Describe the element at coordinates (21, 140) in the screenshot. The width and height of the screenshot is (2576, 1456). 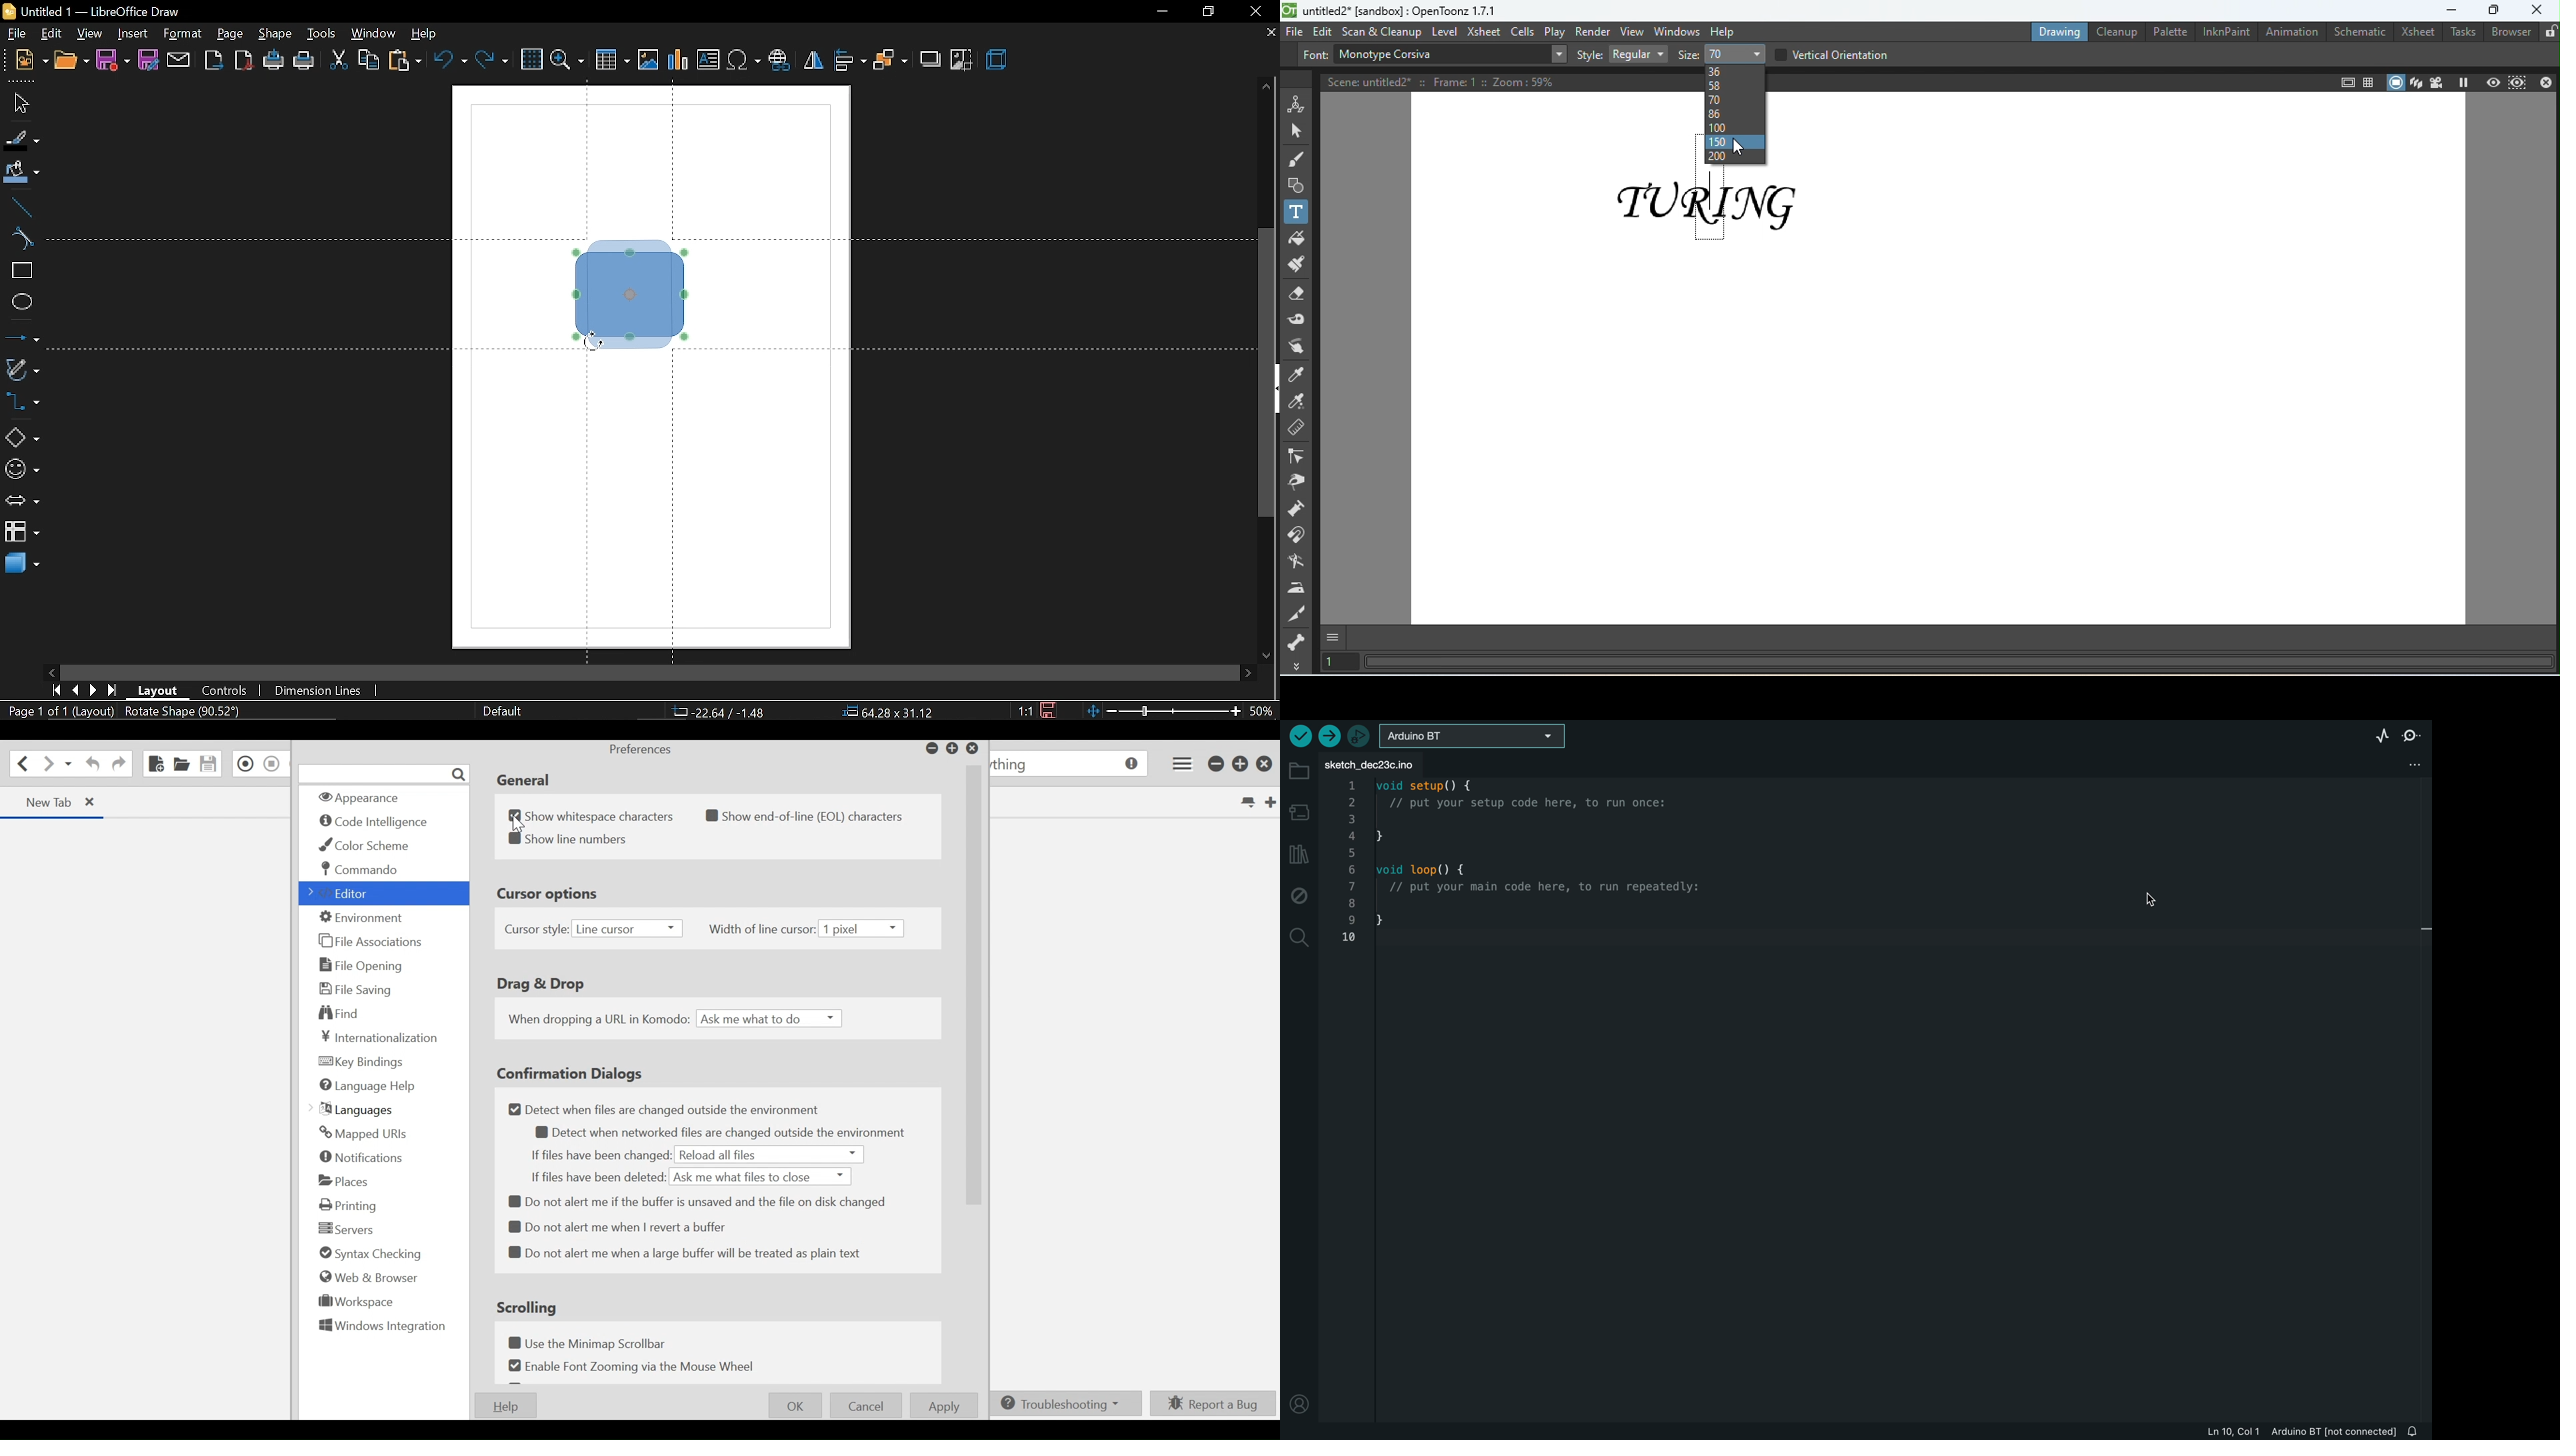
I see `fill line` at that location.